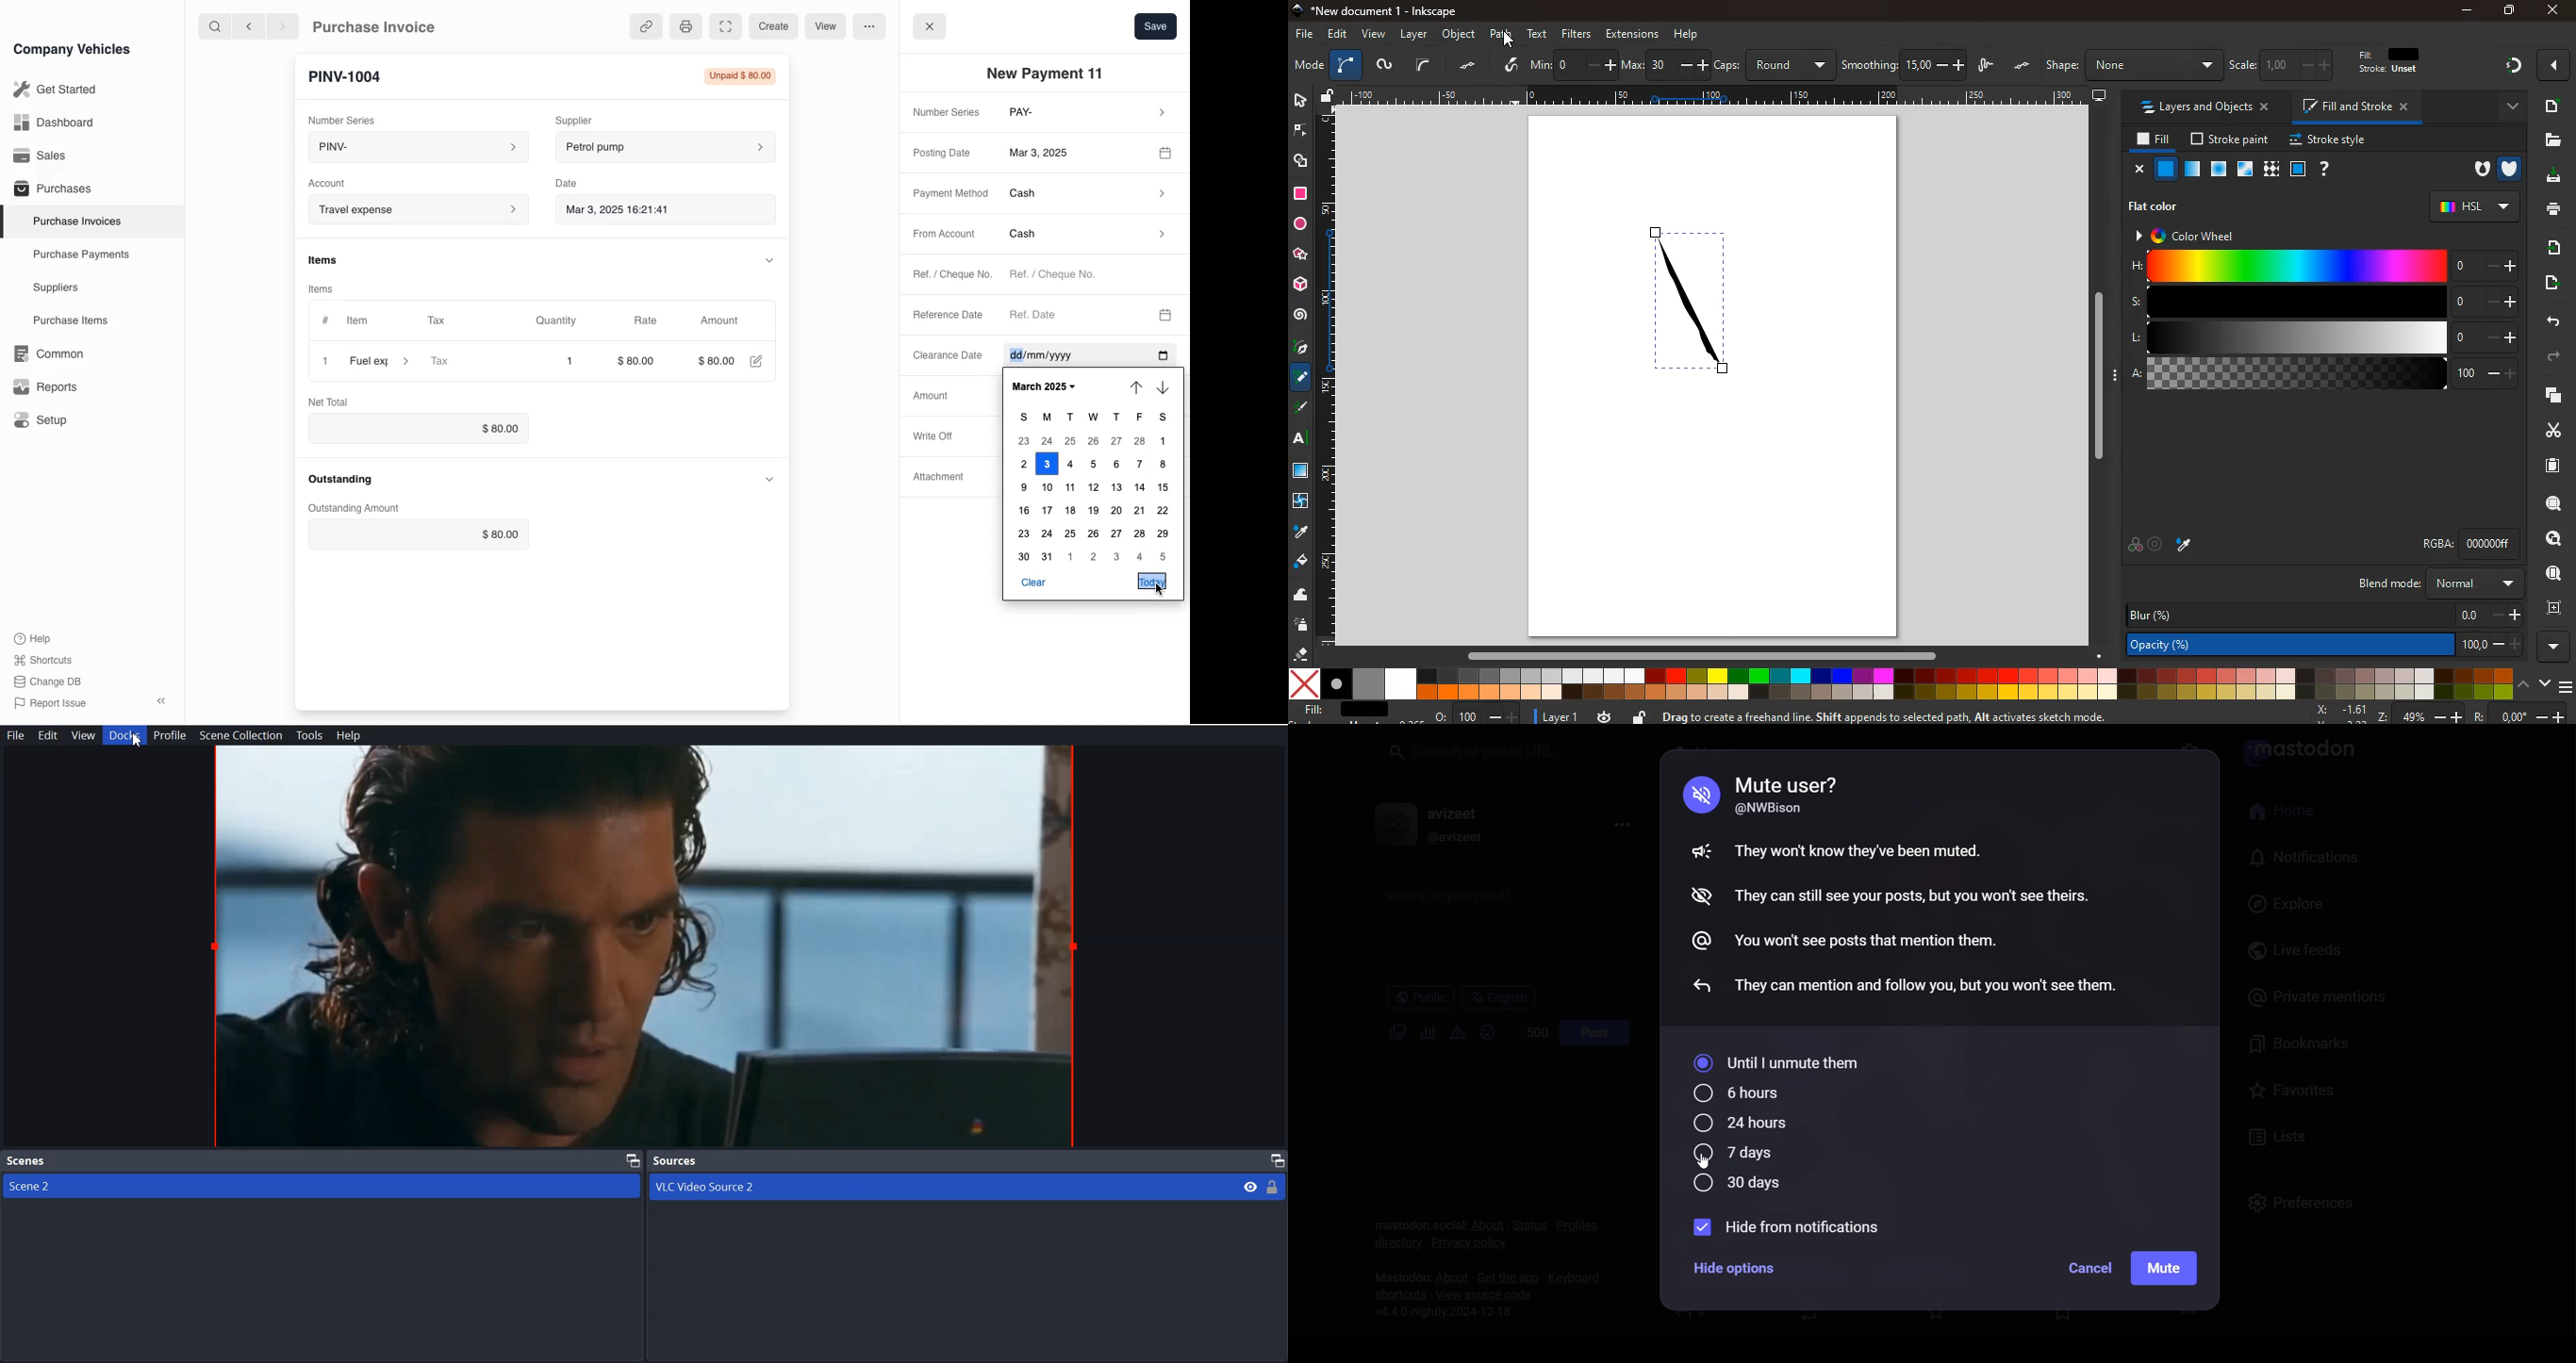  What do you see at coordinates (55, 288) in the screenshot?
I see `Suppliers` at bounding box center [55, 288].